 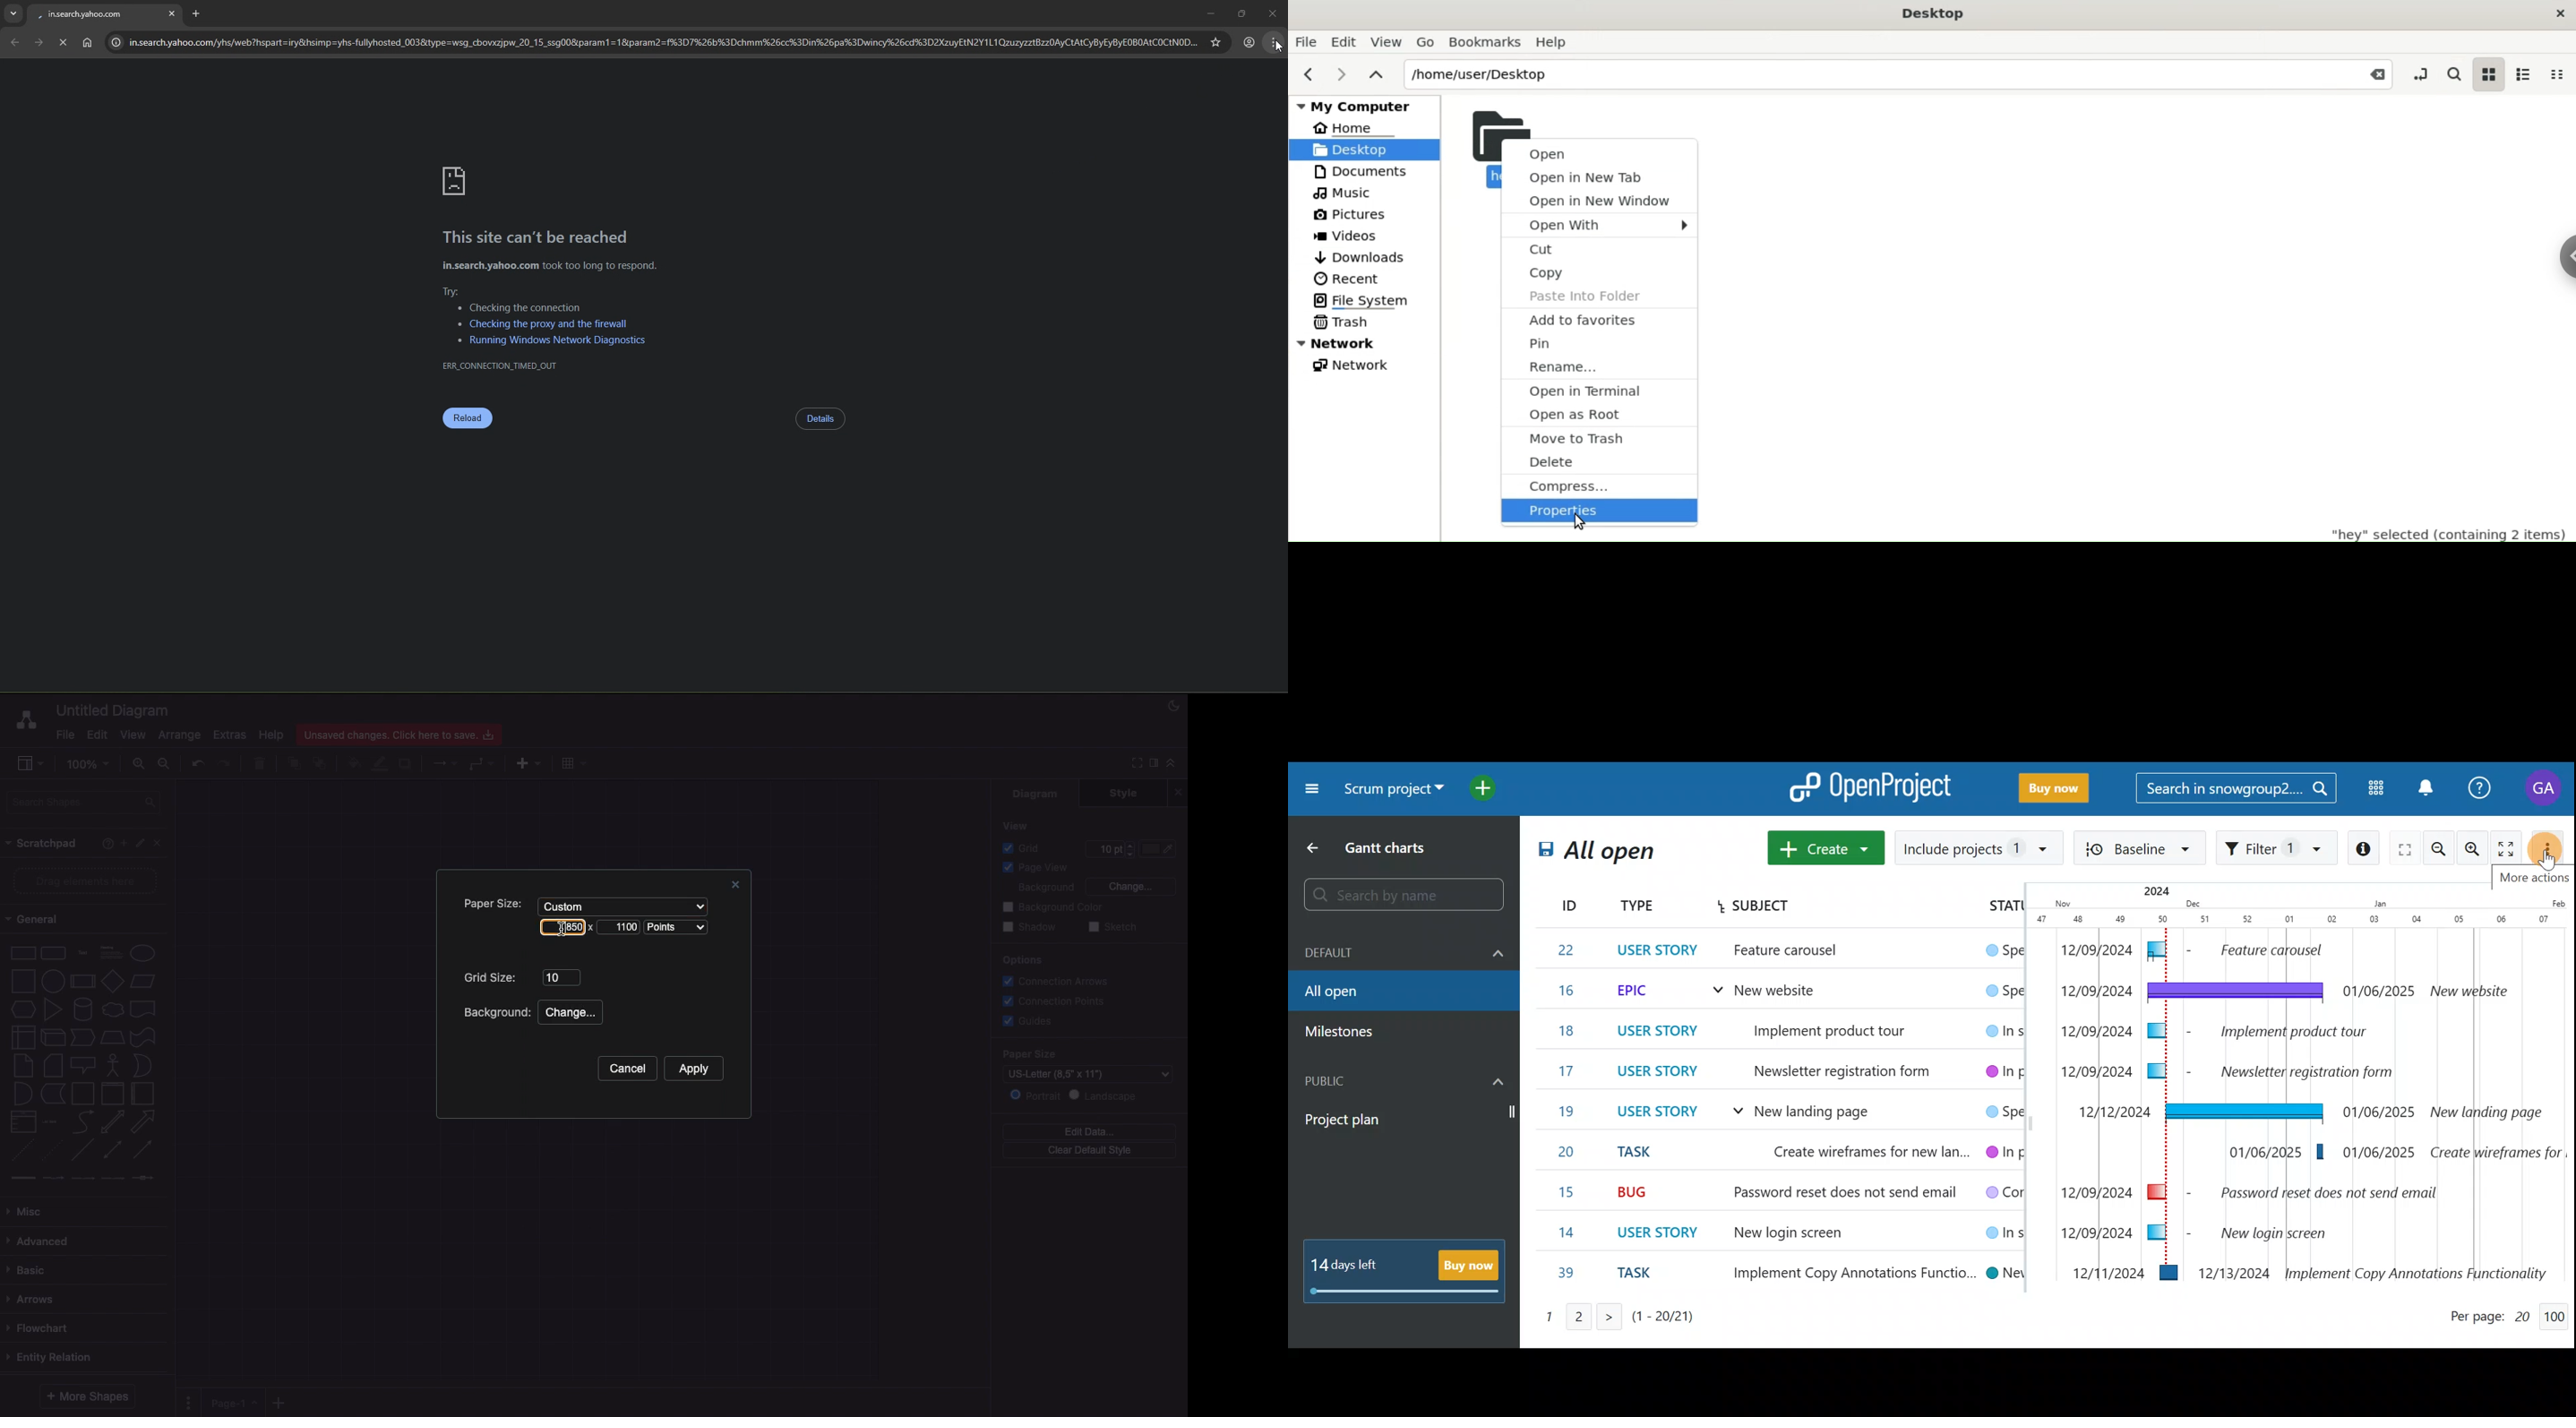 I want to click on Maximize, so click(x=1239, y=11).